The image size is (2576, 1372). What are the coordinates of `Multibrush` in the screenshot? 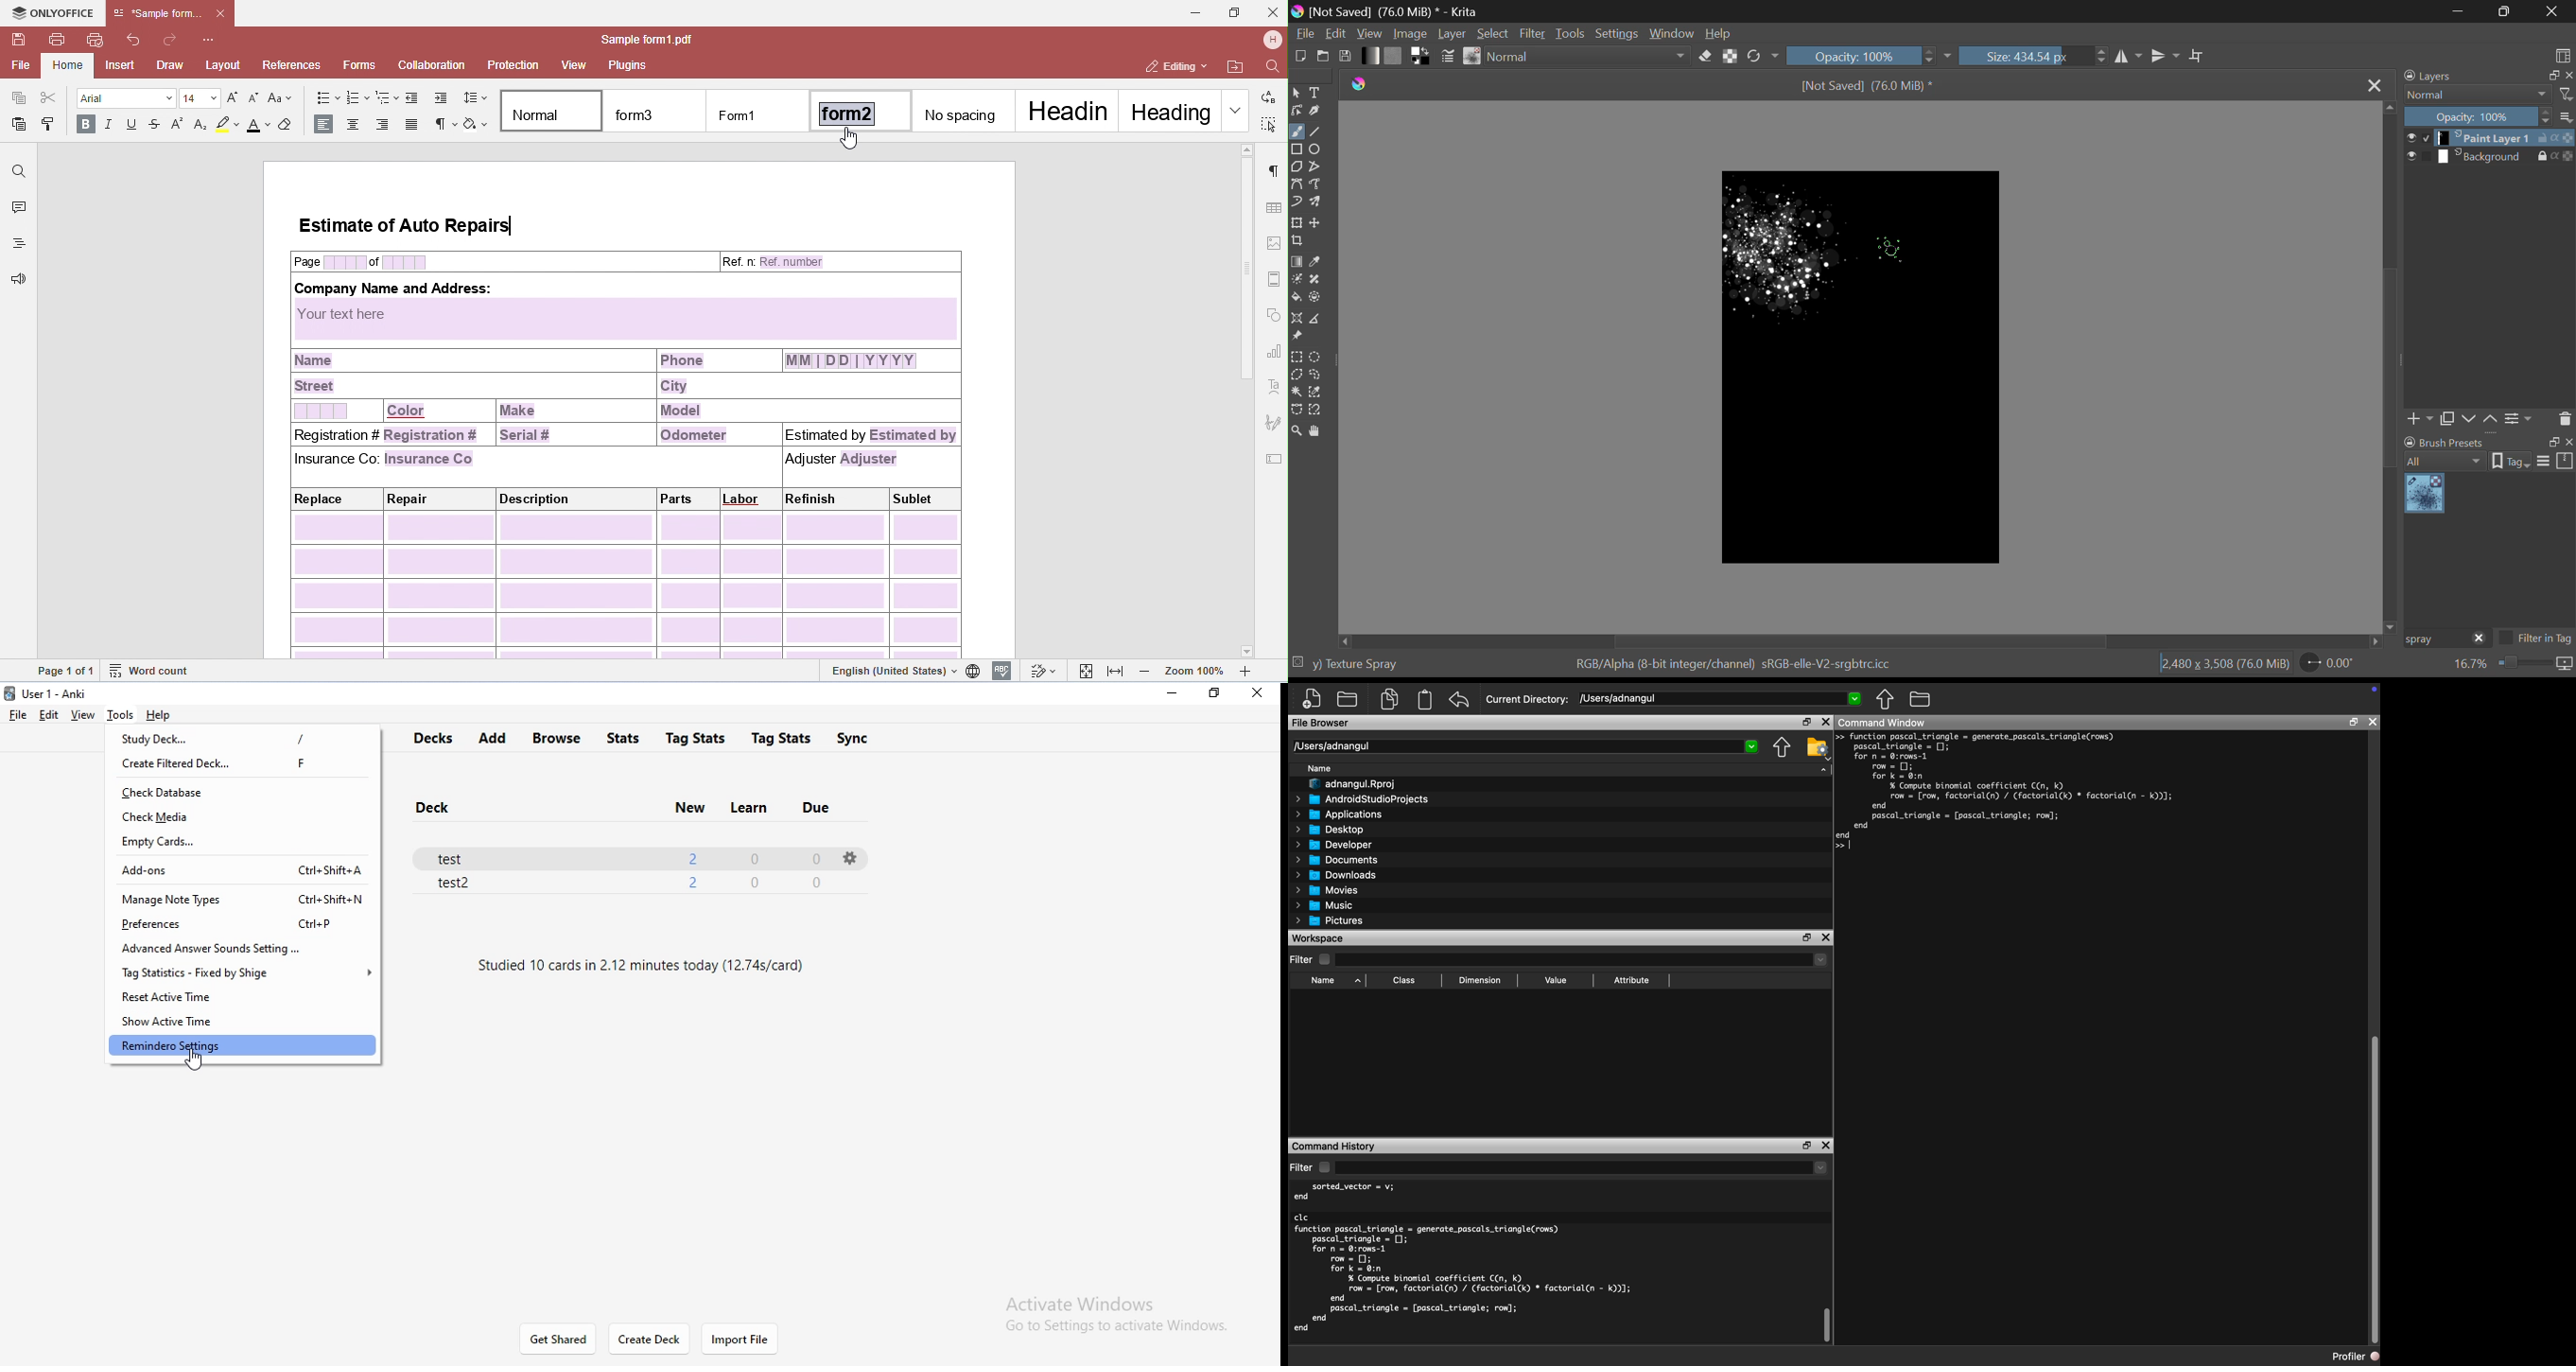 It's located at (1316, 201).